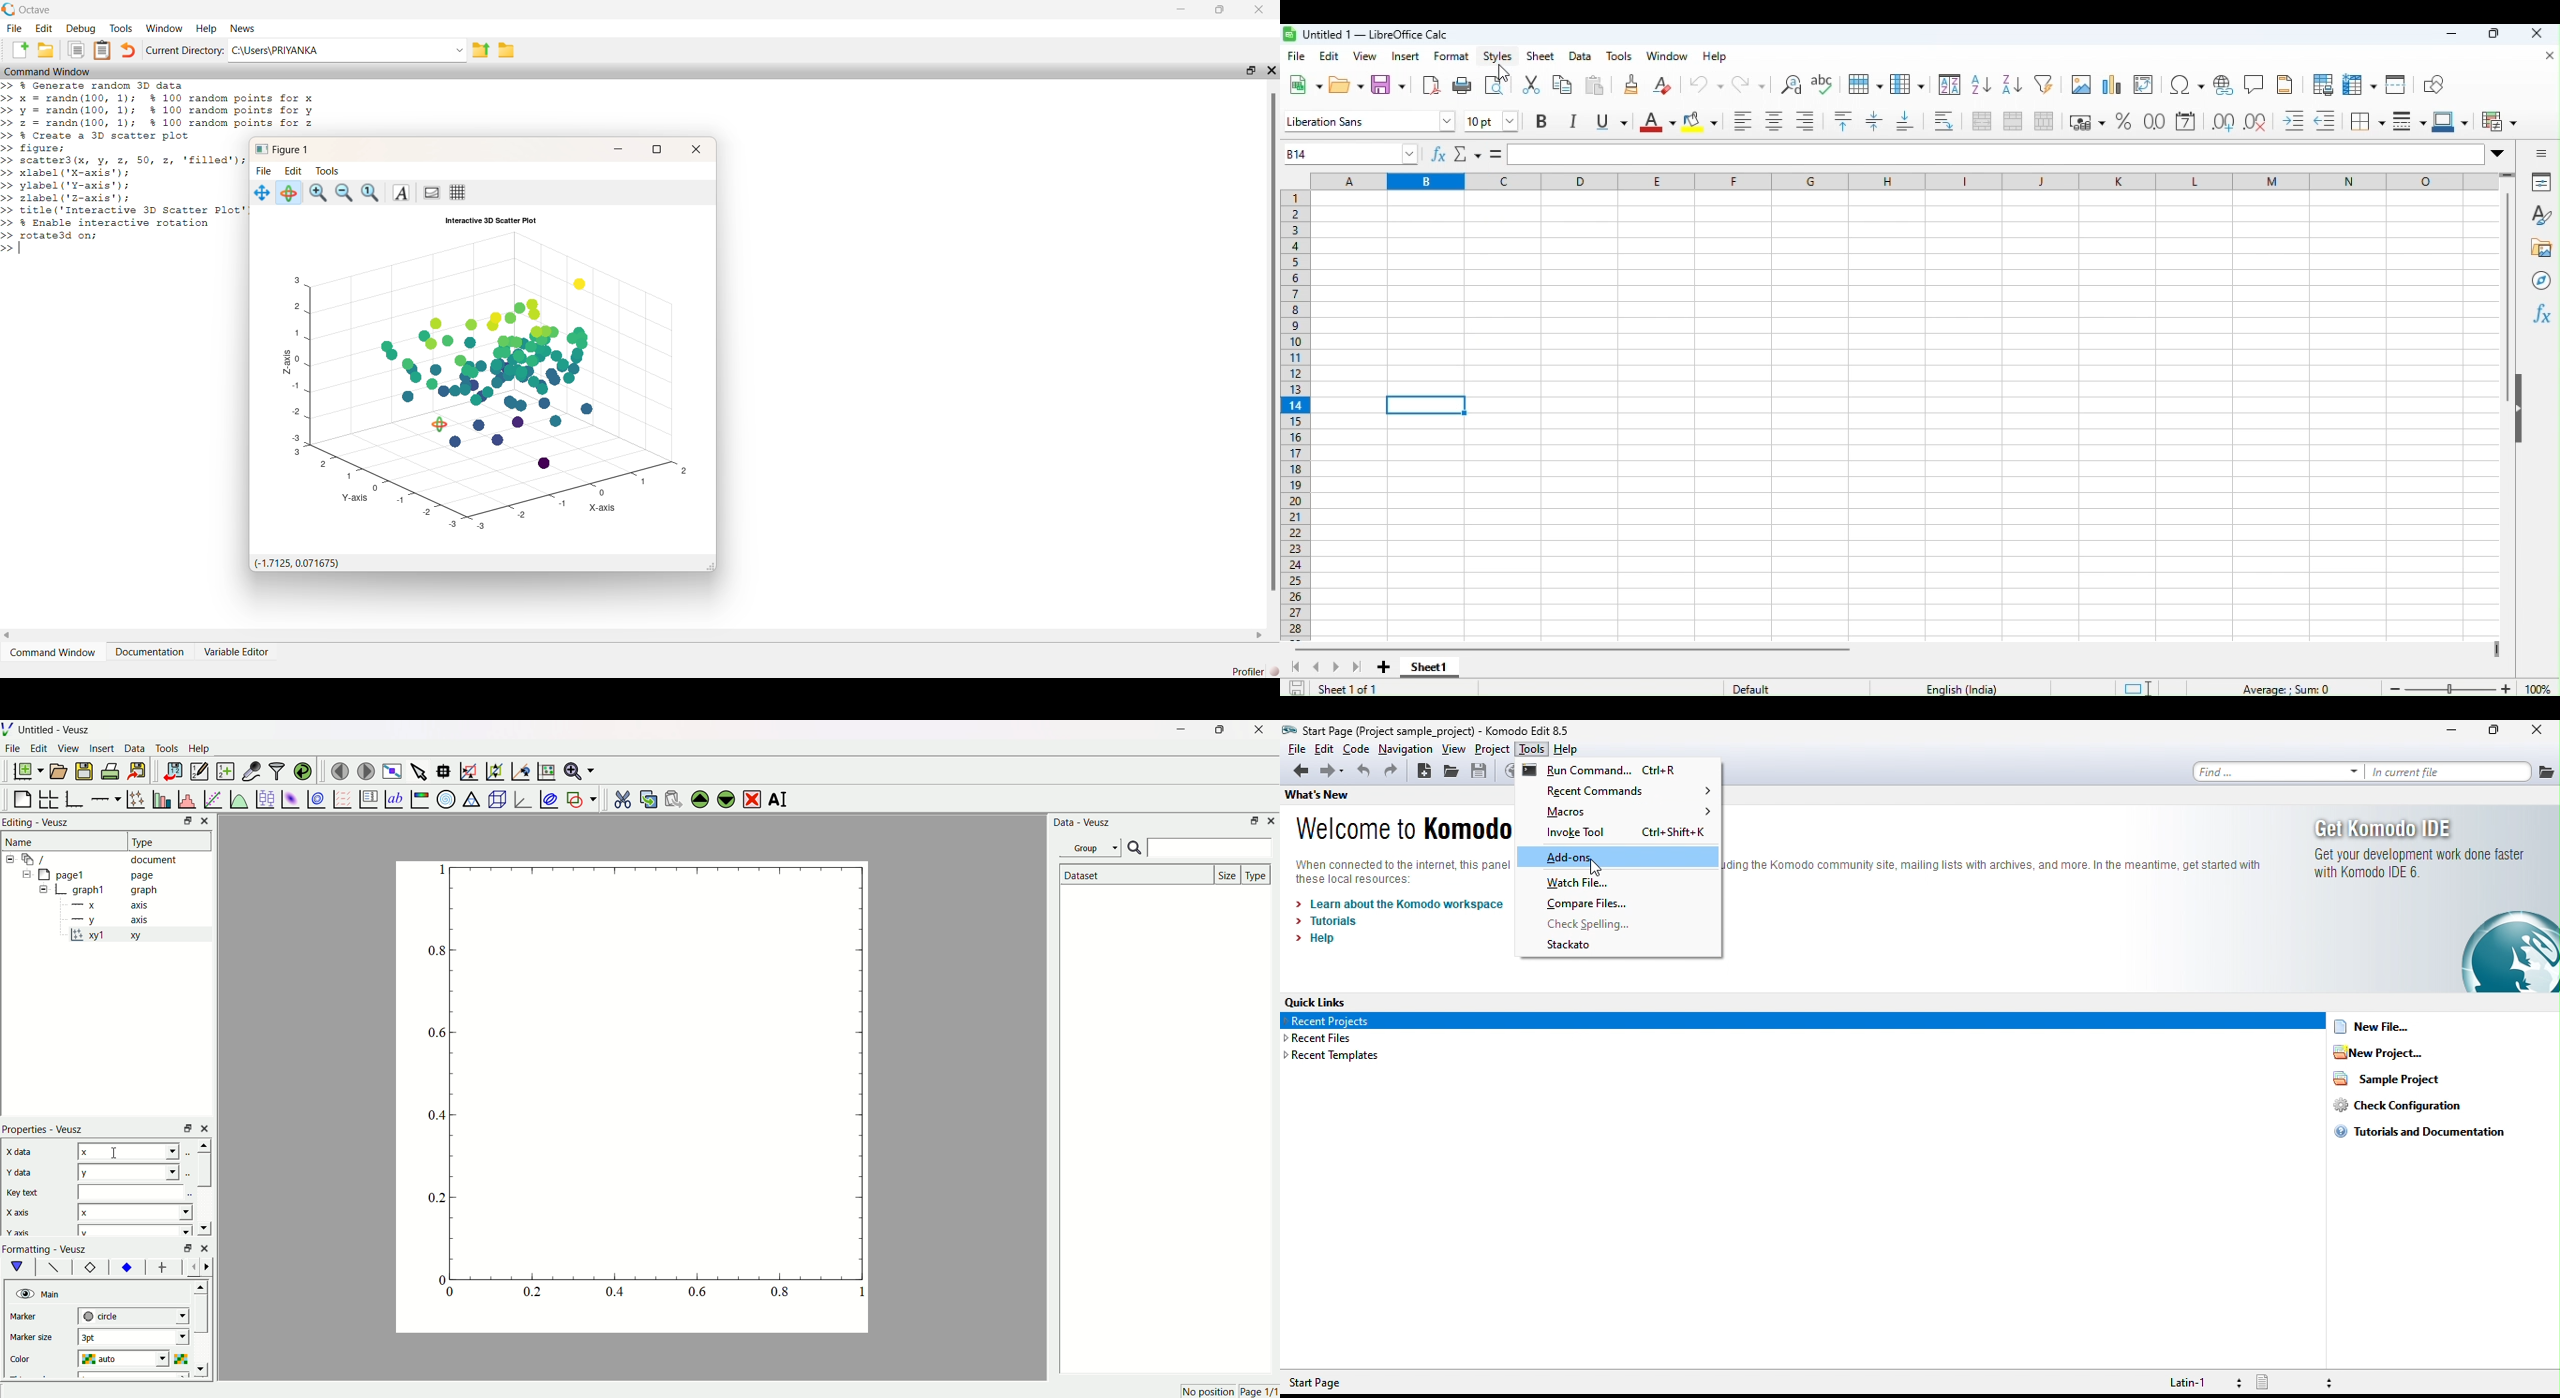 The height and width of the screenshot is (1400, 2576). Describe the element at coordinates (469, 769) in the screenshot. I see `draw rectangle on zoom graph axes` at that location.